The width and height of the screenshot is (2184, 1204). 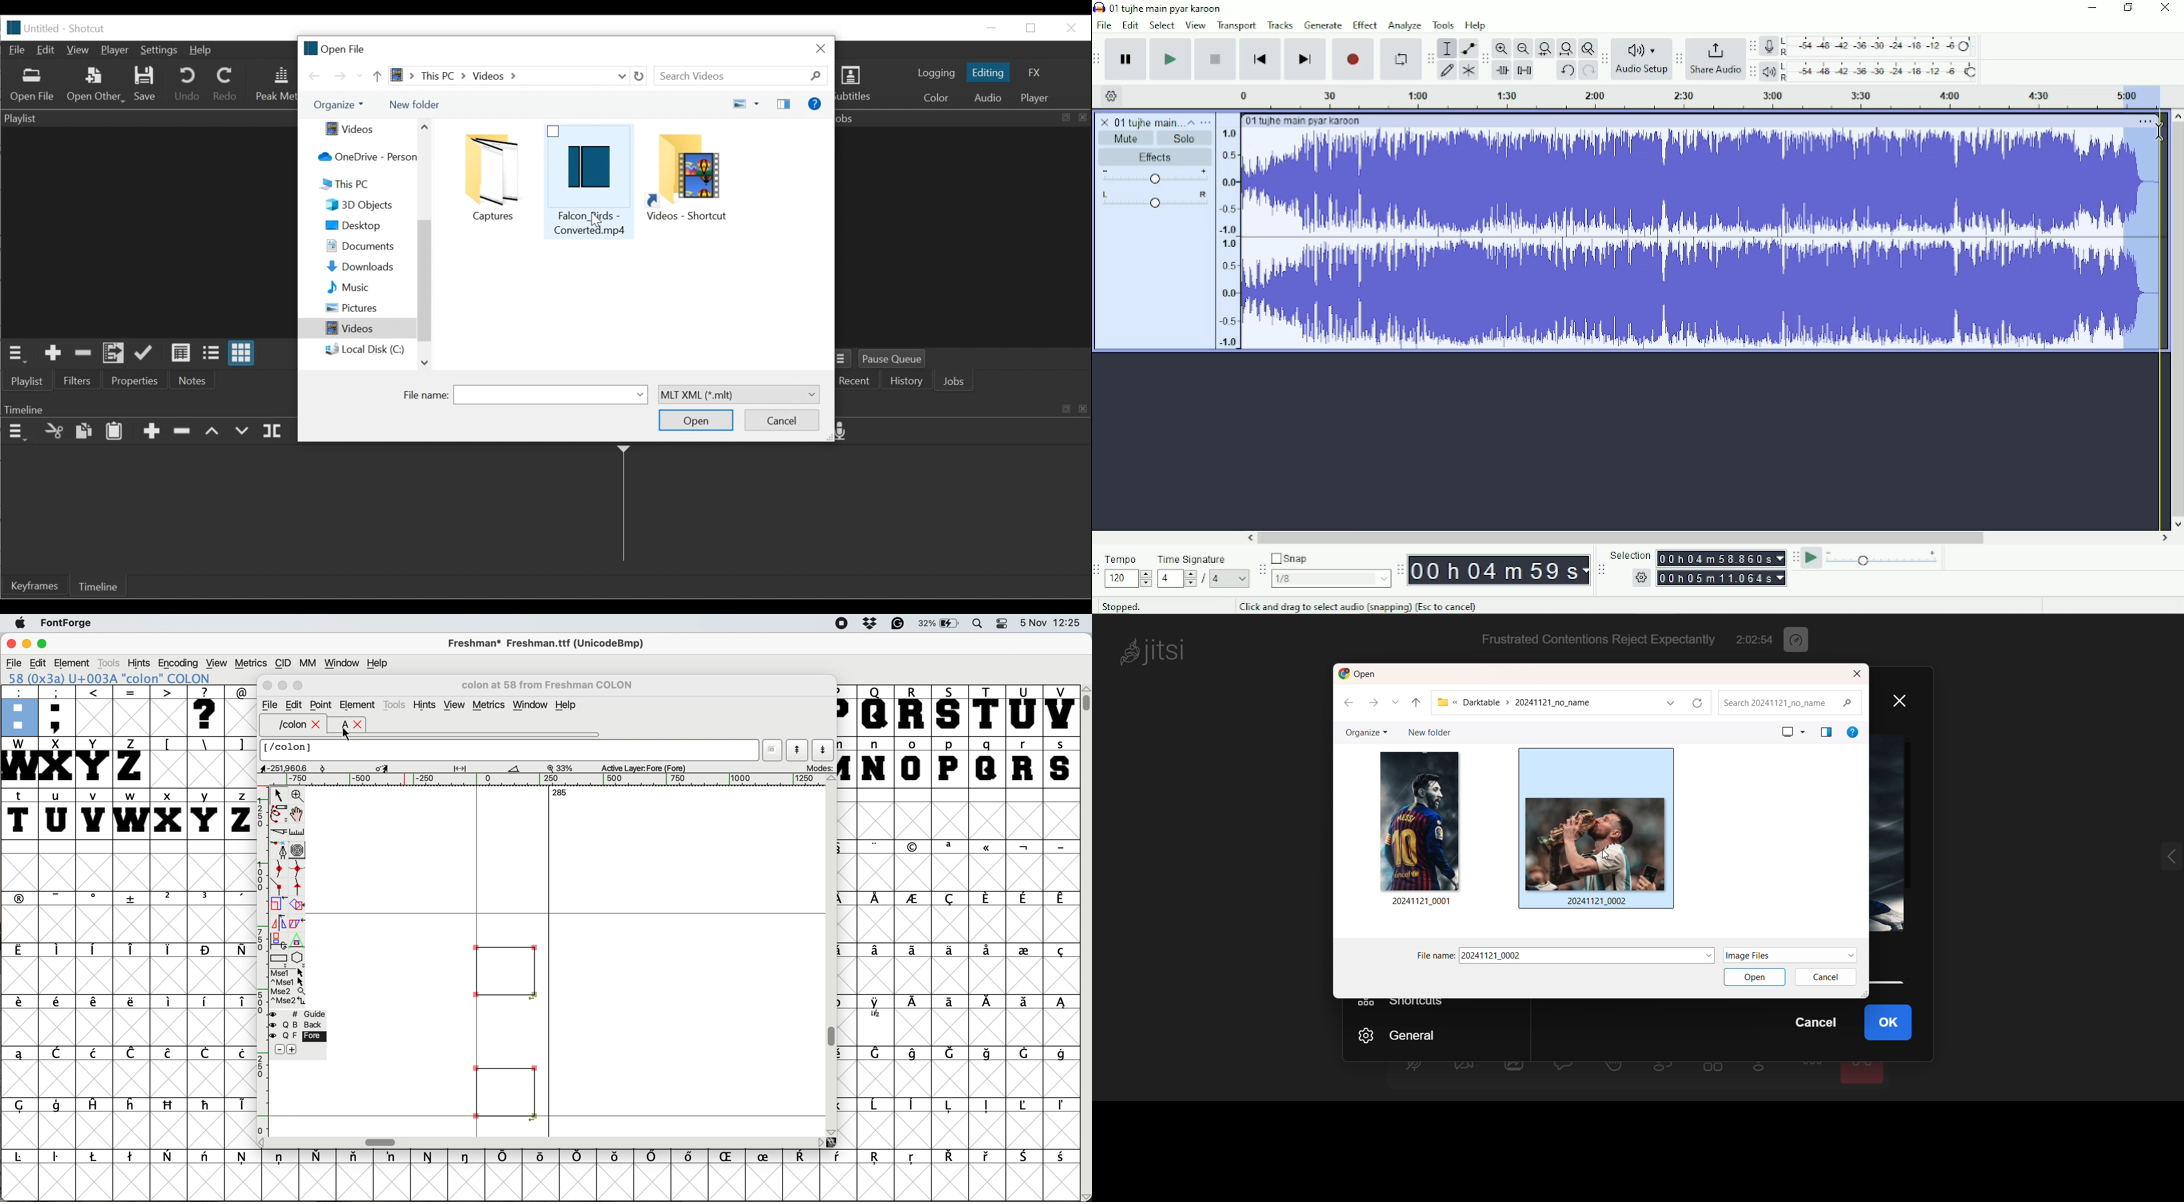 What do you see at coordinates (278, 920) in the screenshot?
I see `flip the selection` at bounding box center [278, 920].